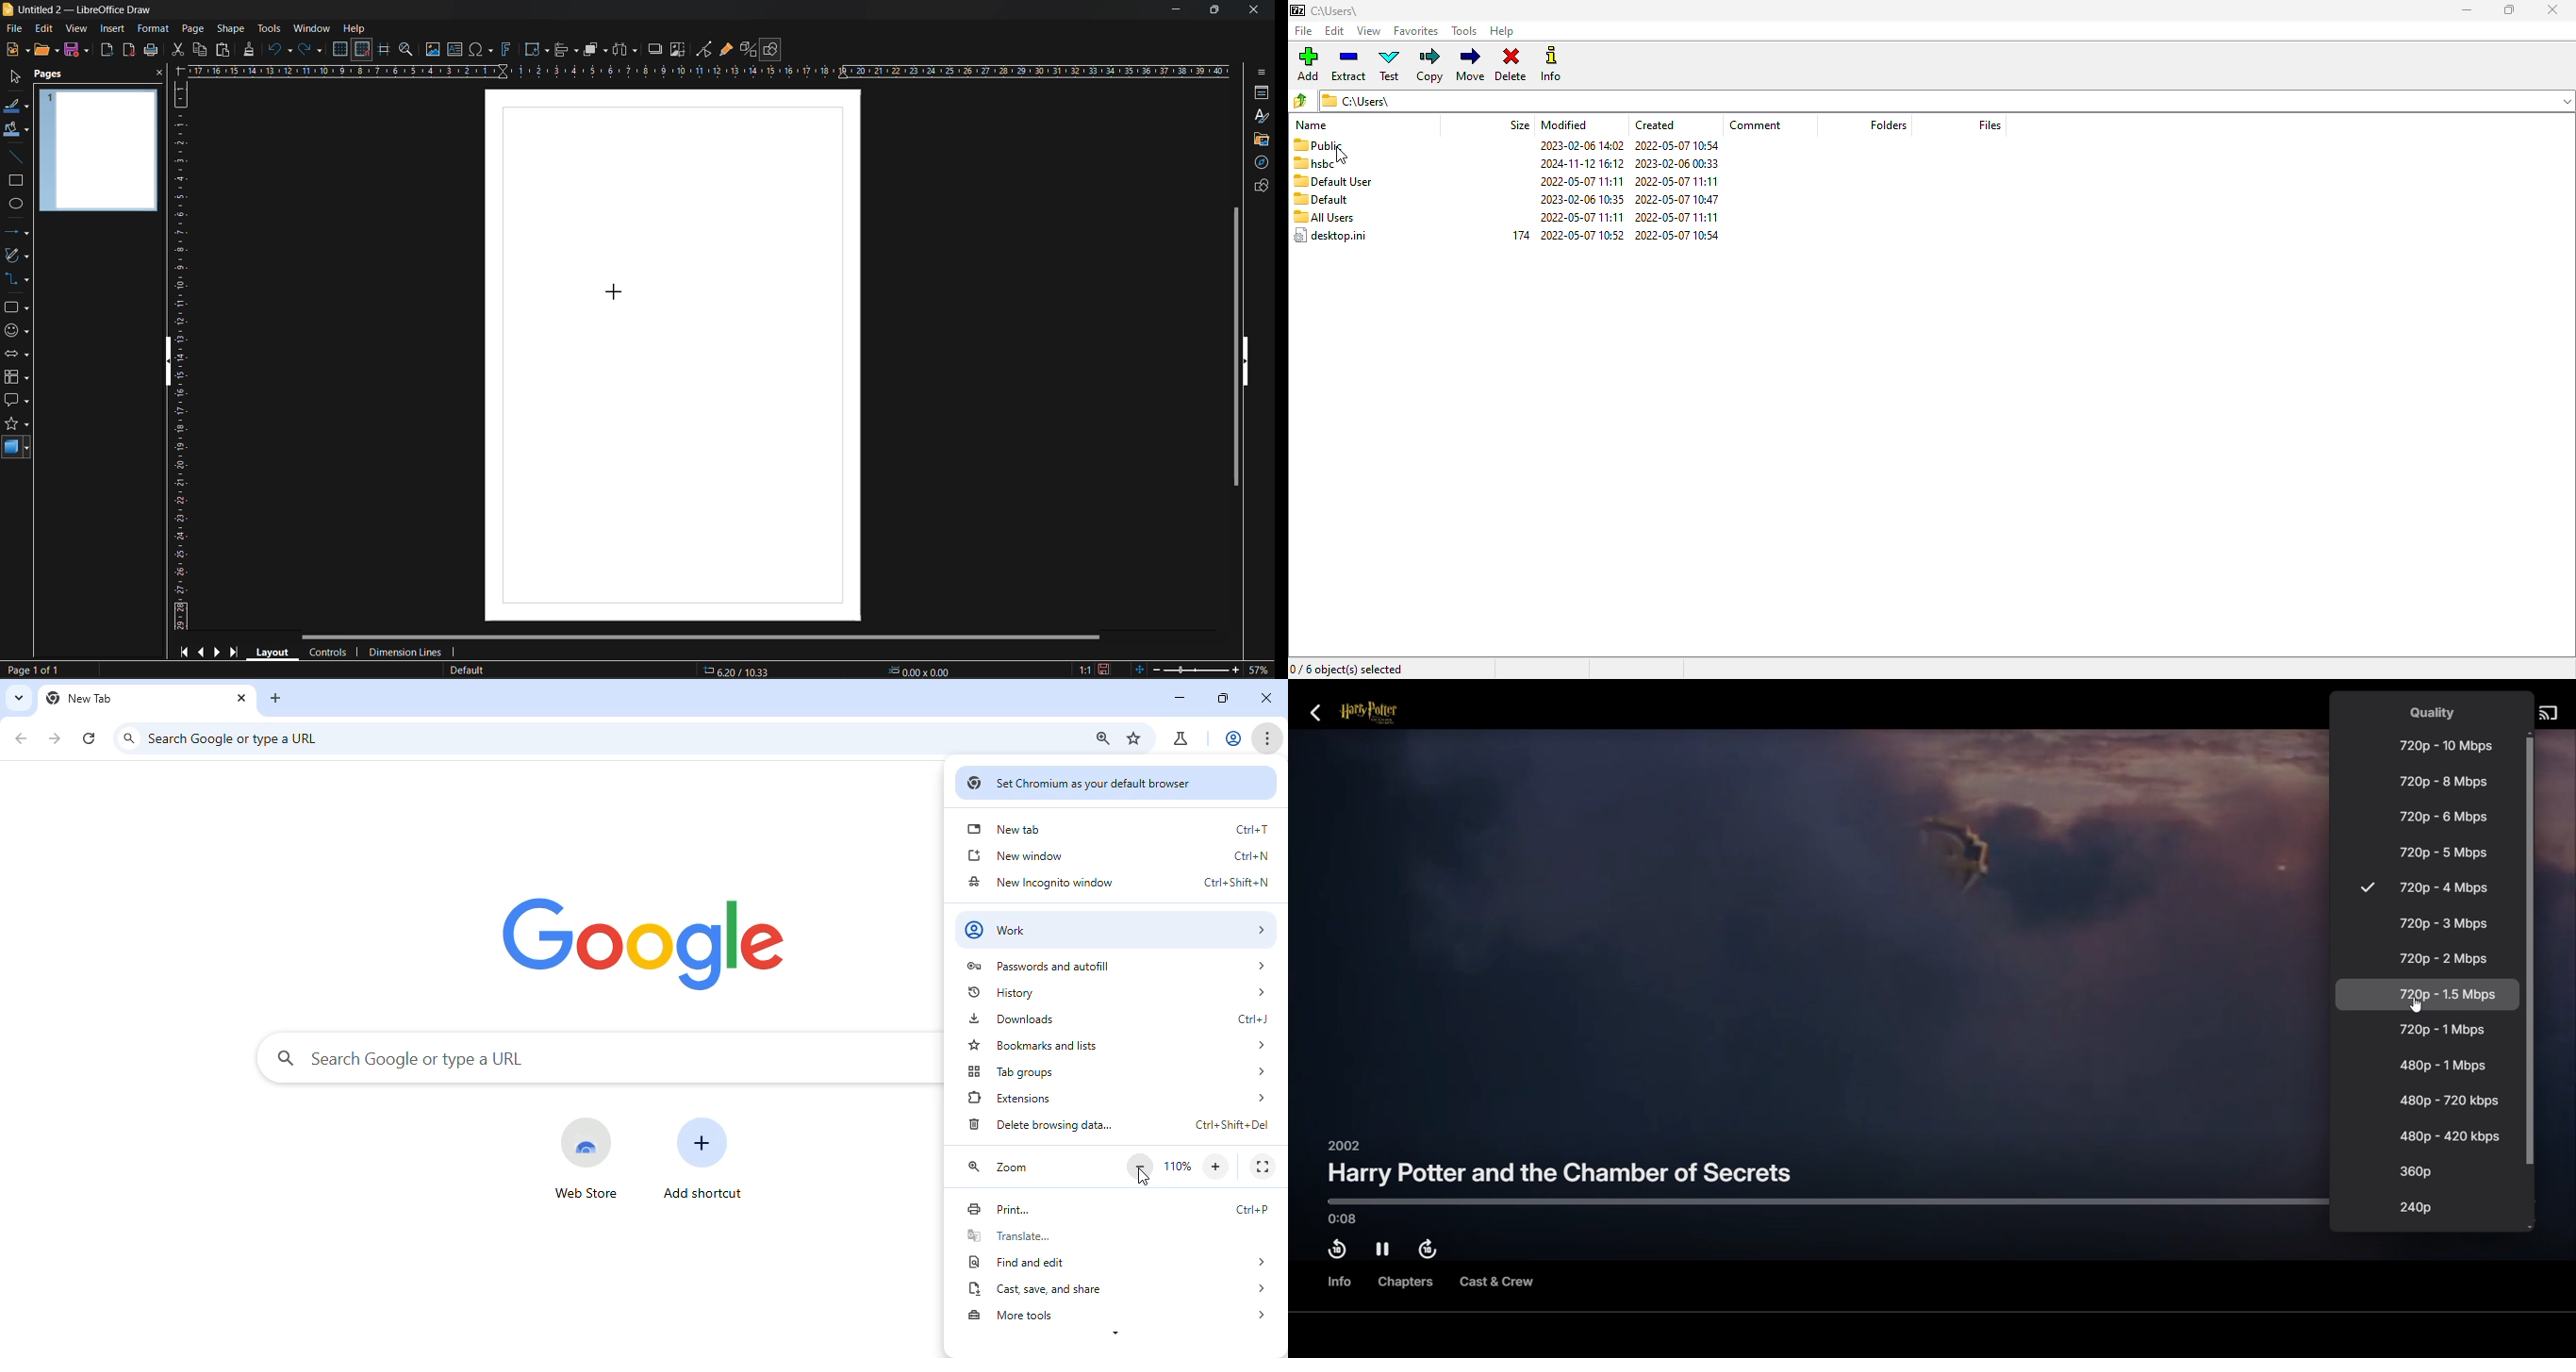  What do you see at coordinates (102, 152) in the screenshot?
I see `page preview` at bounding box center [102, 152].